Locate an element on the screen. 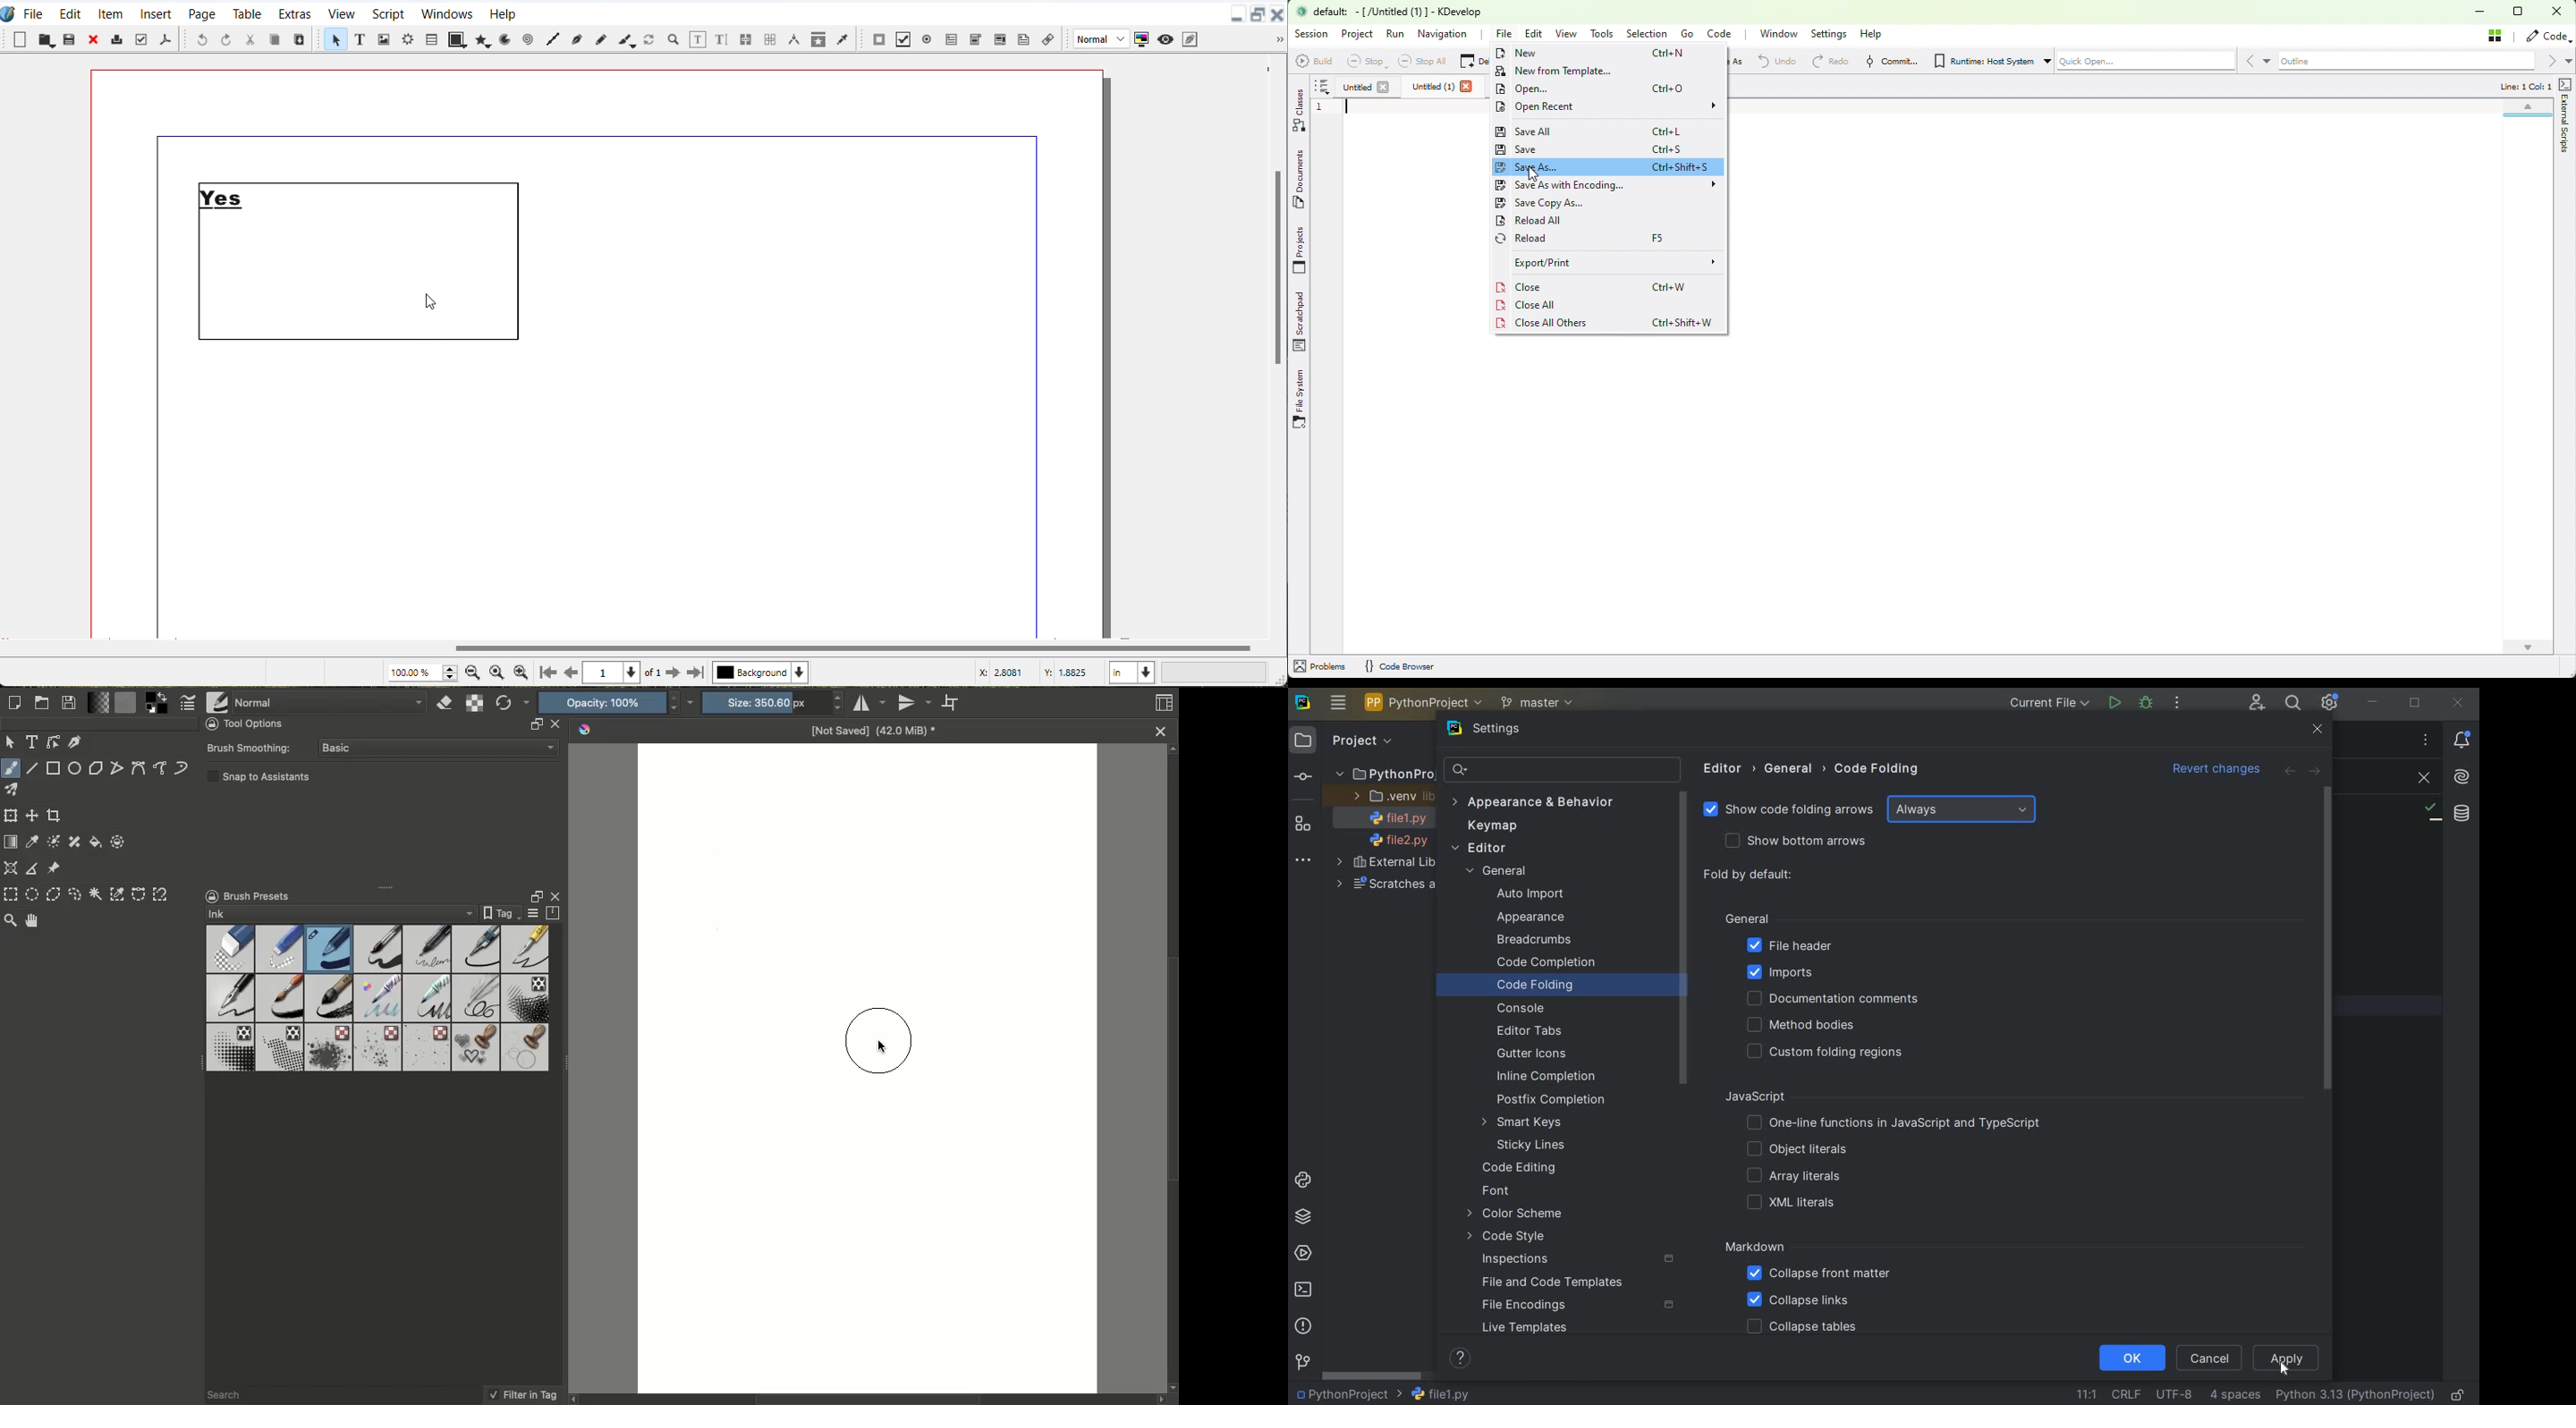  Thumbnail is located at coordinates (1165, 704).